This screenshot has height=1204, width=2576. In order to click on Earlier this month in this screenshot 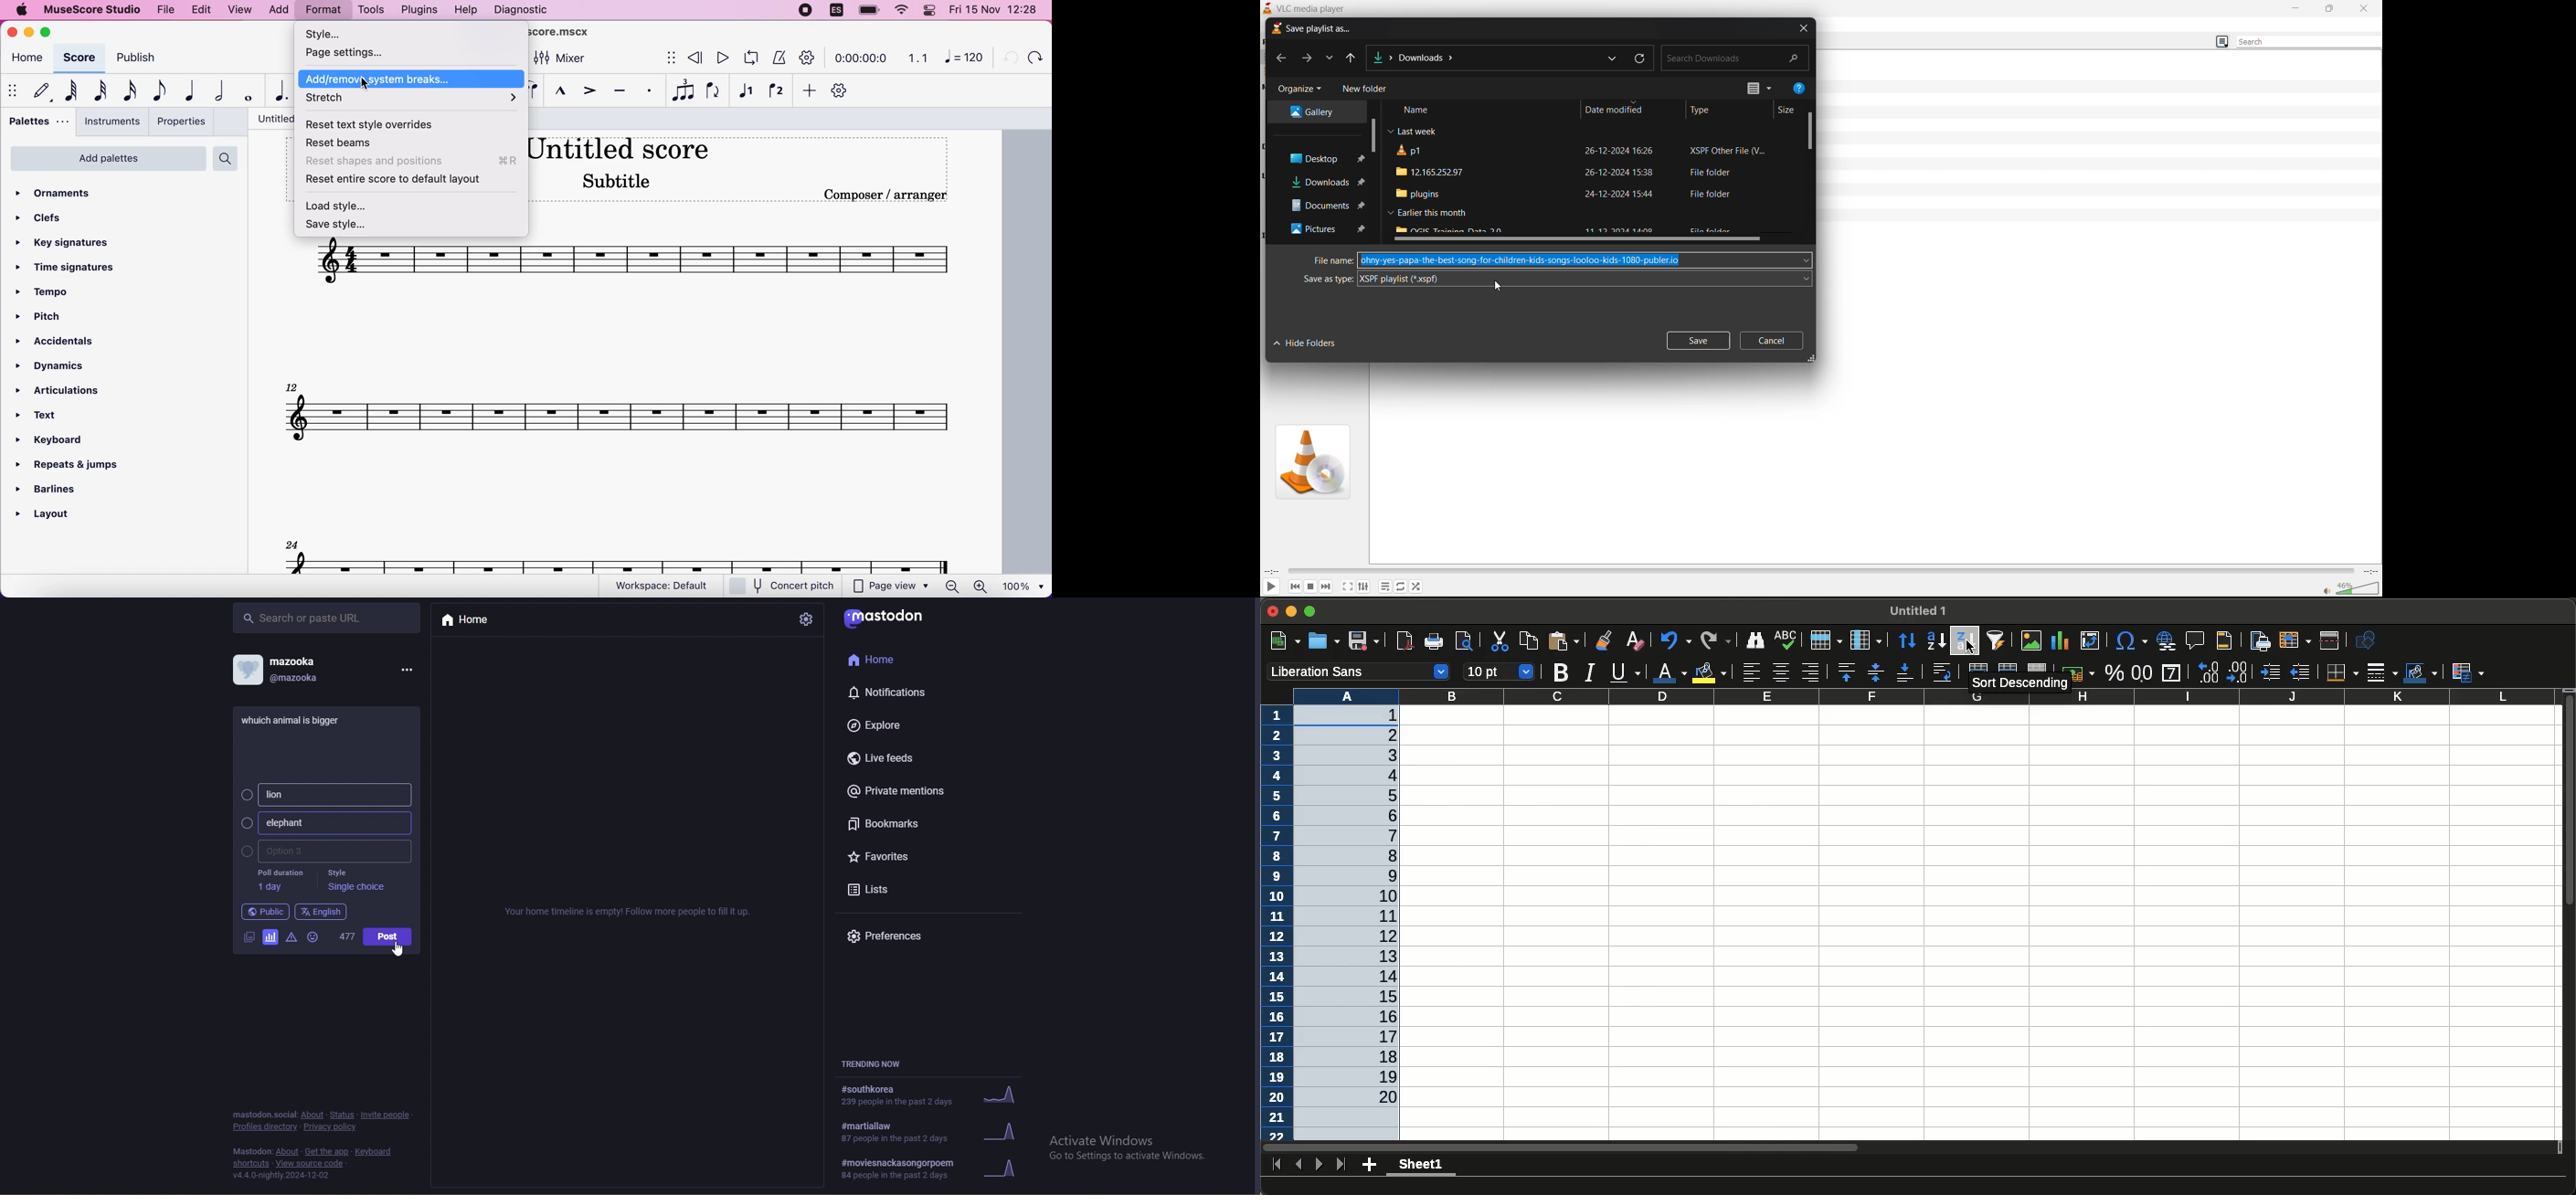, I will do `click(1425, 213)`.